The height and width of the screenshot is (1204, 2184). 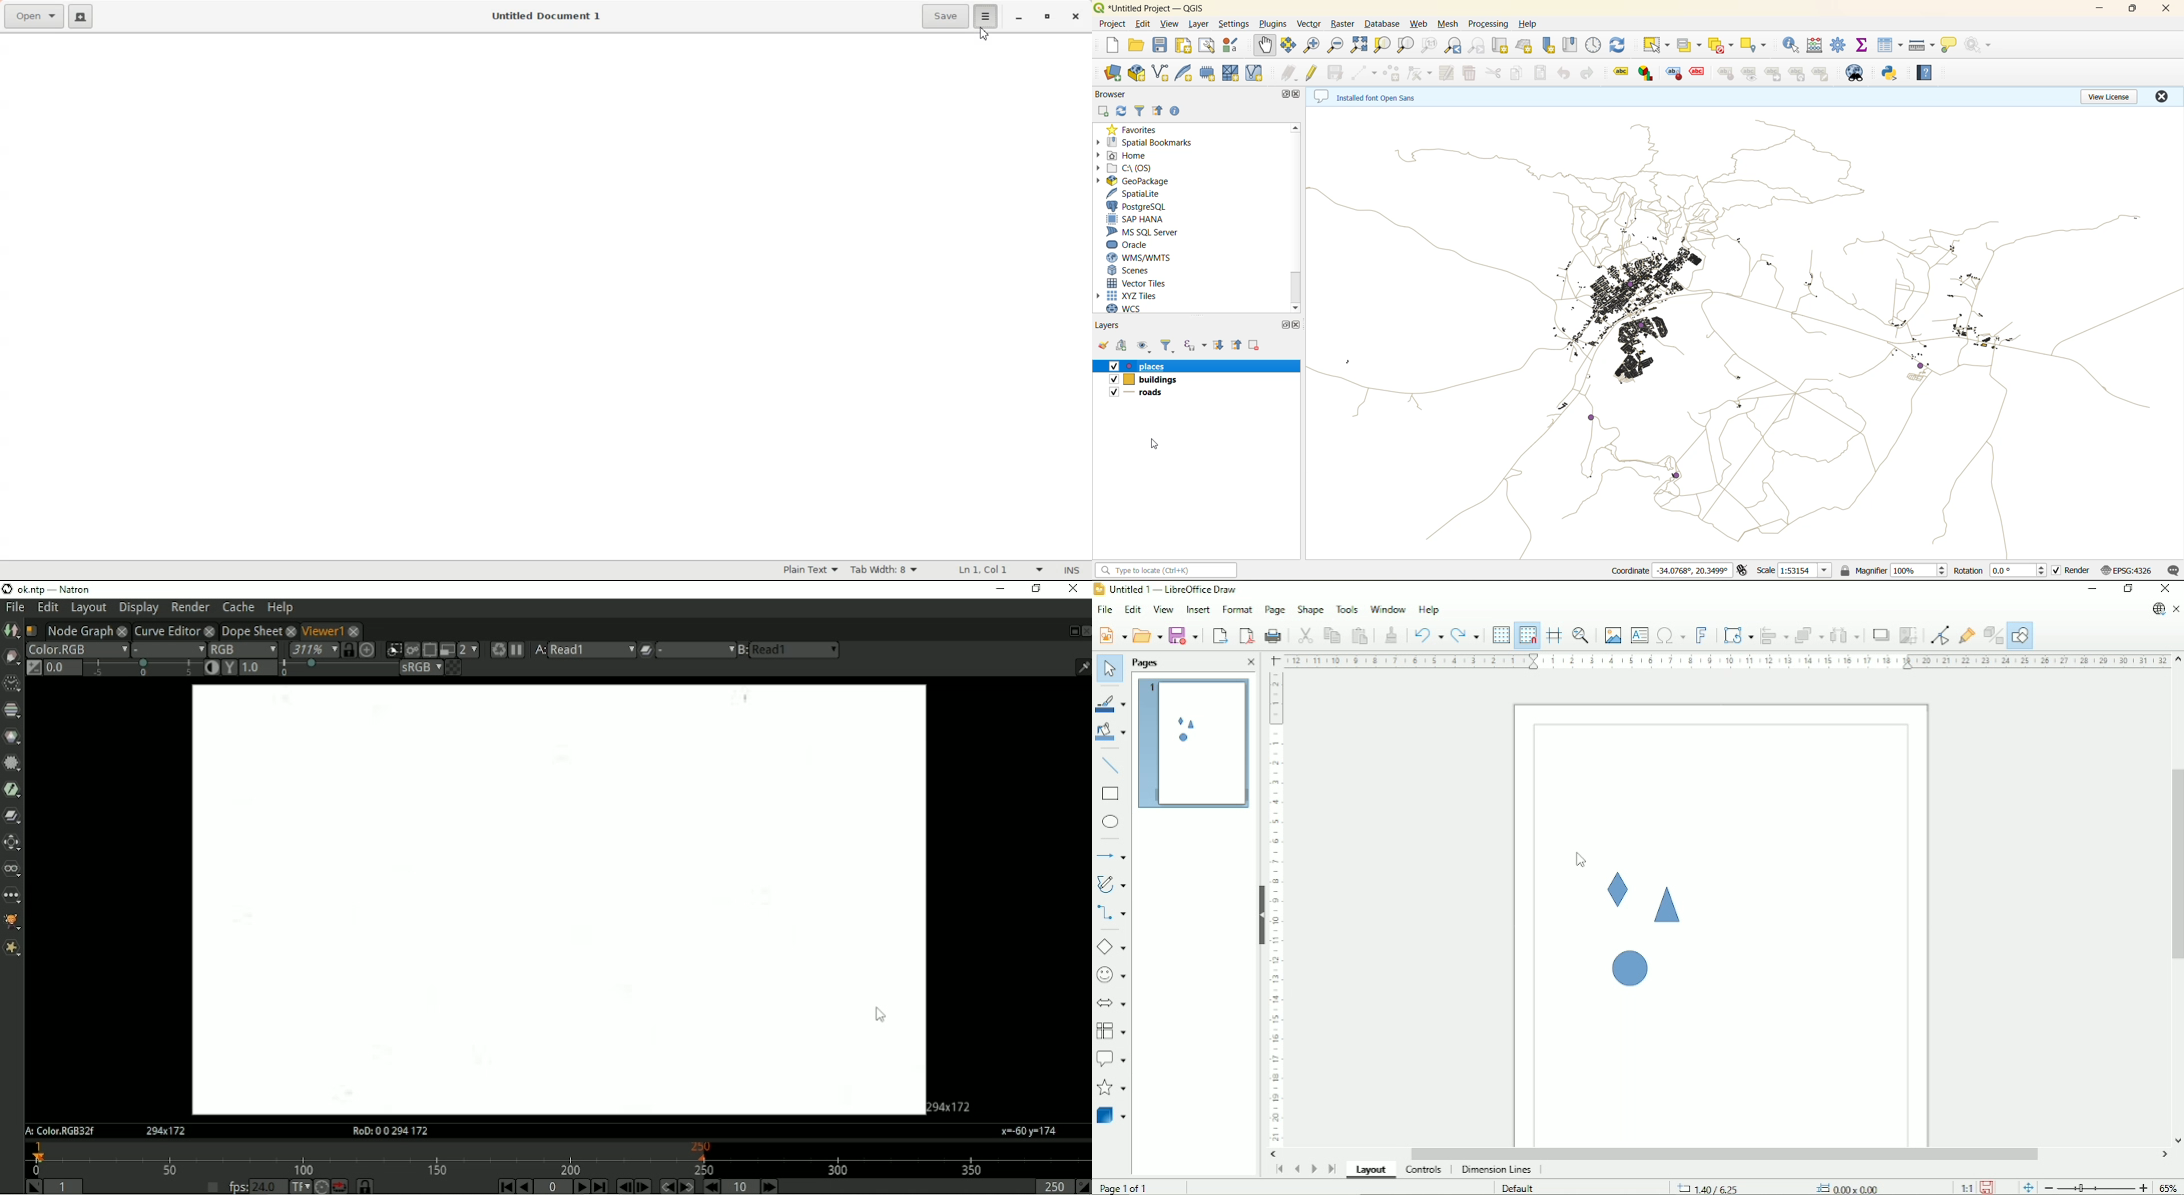 What do you see at coordinates (1234, 45) in the screenshot?
I see `style management` at bounding box center [1234, 45].